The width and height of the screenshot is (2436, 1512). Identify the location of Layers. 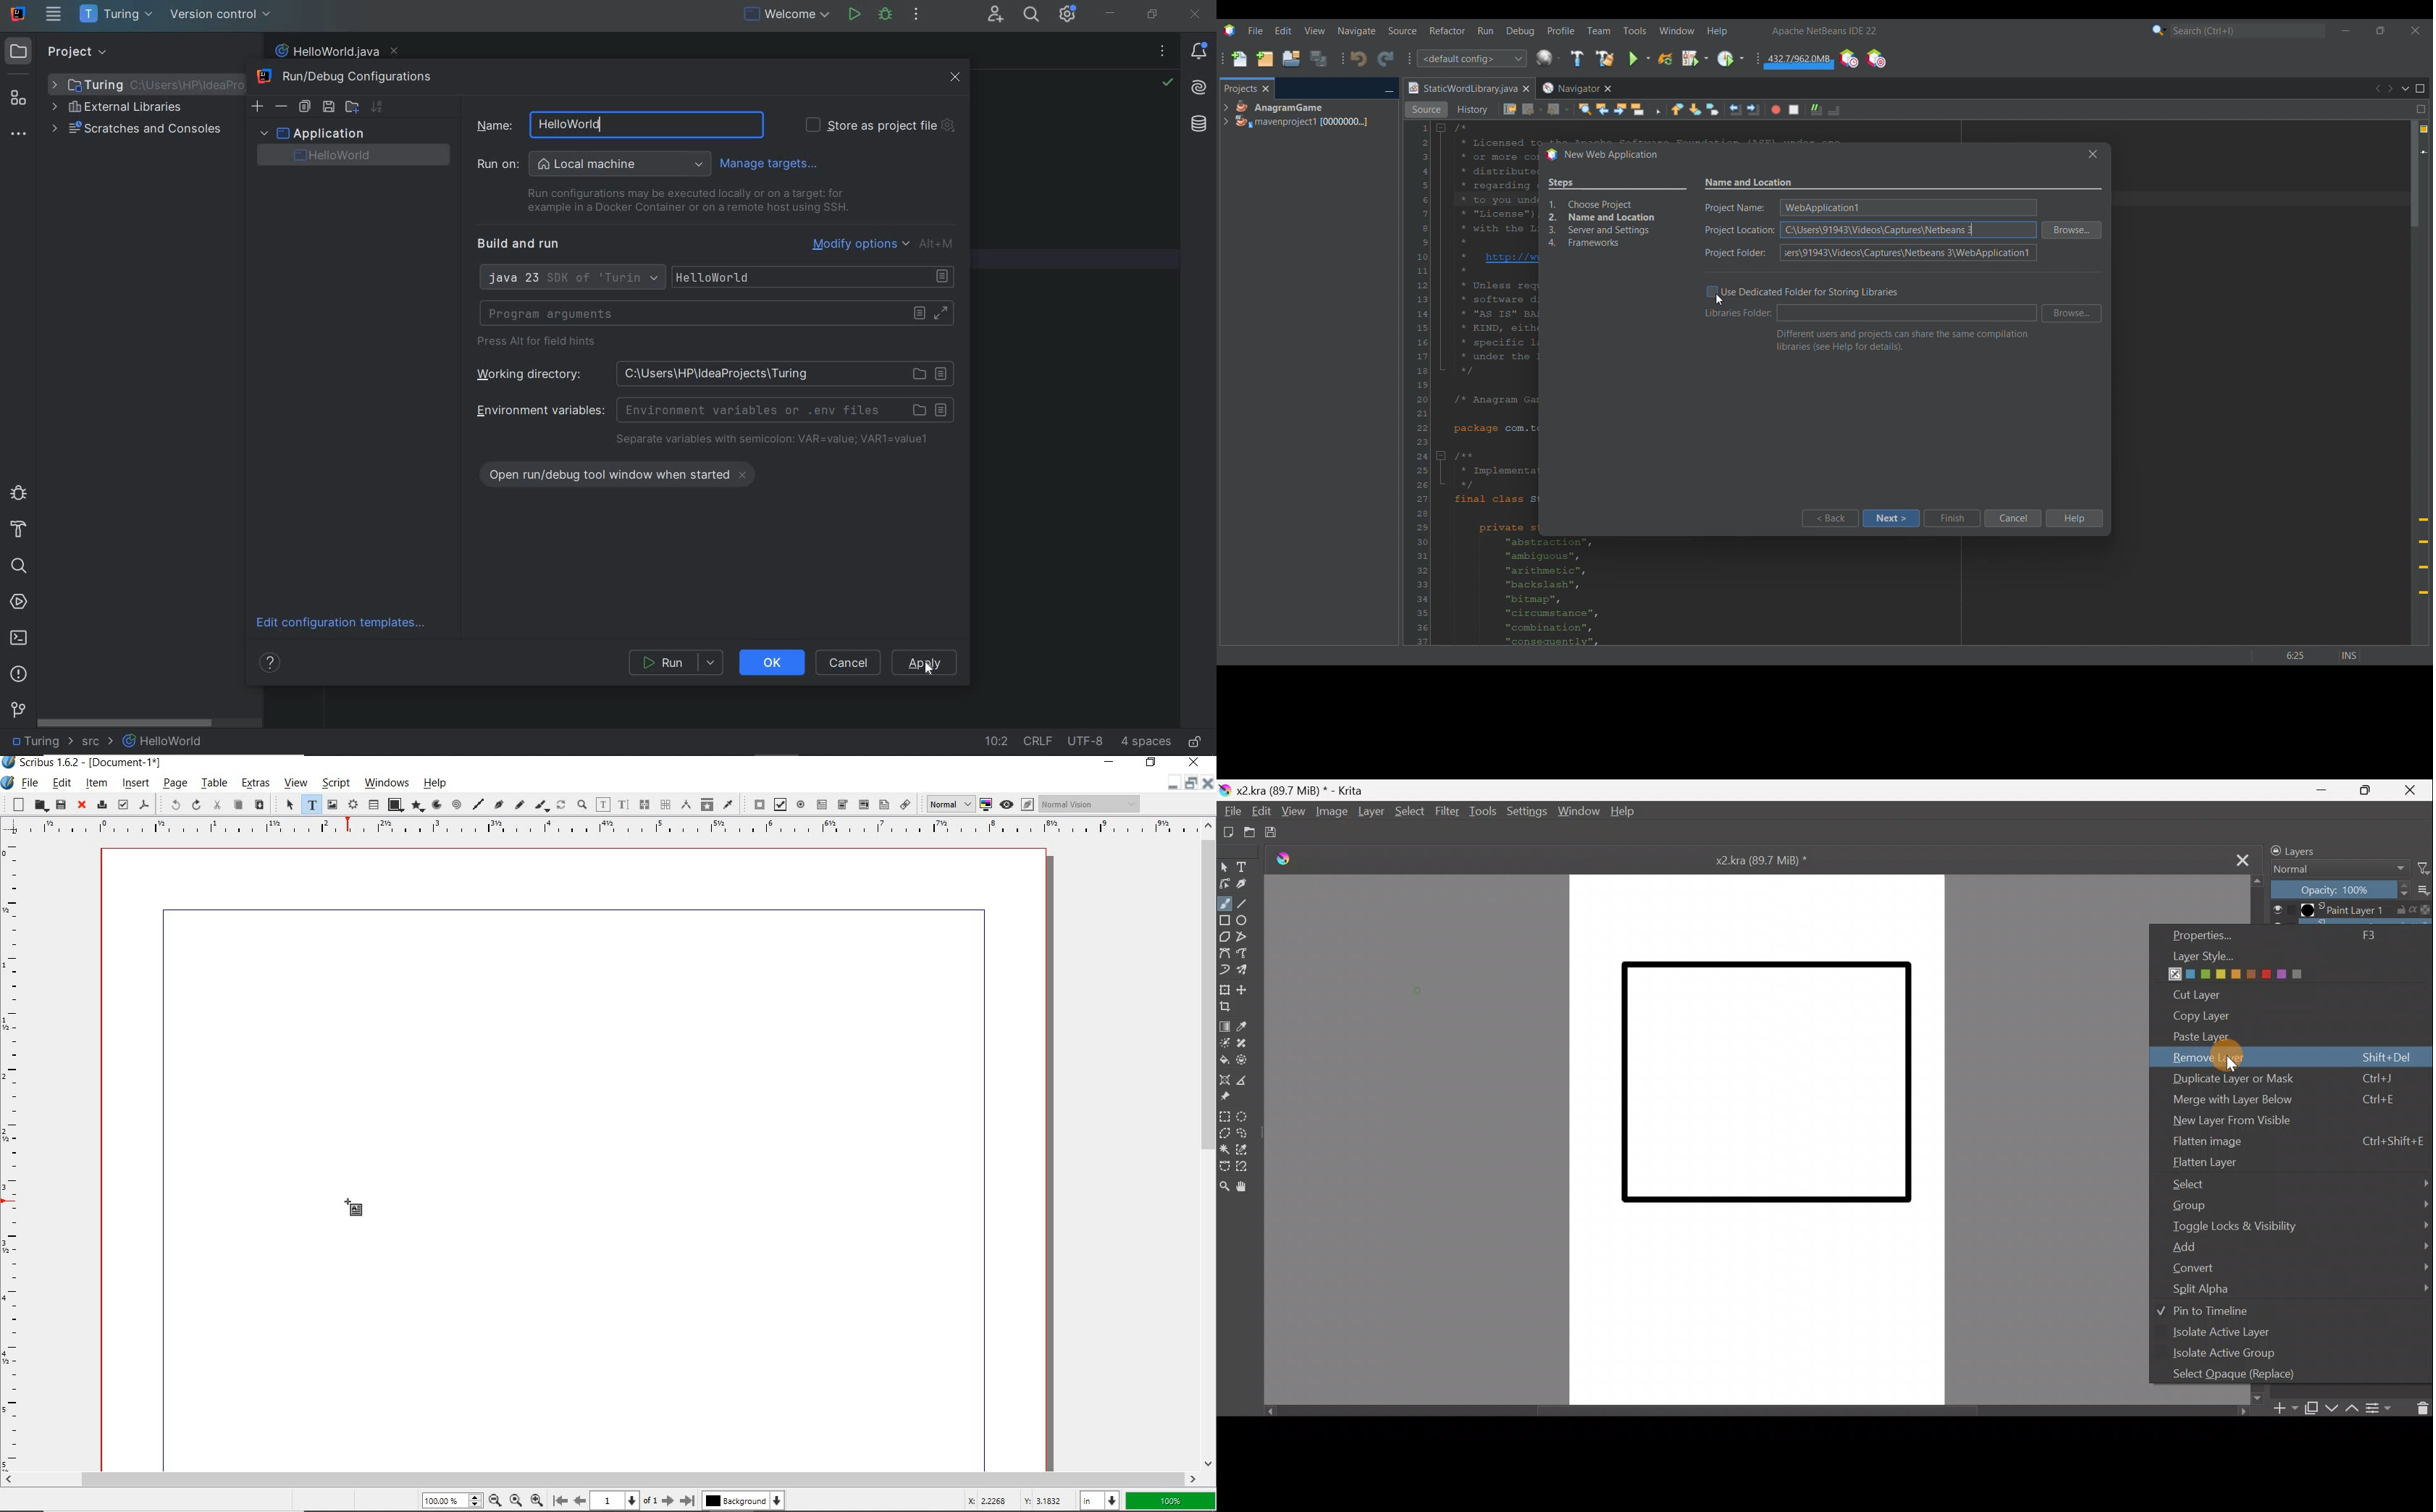
(2305, 849).